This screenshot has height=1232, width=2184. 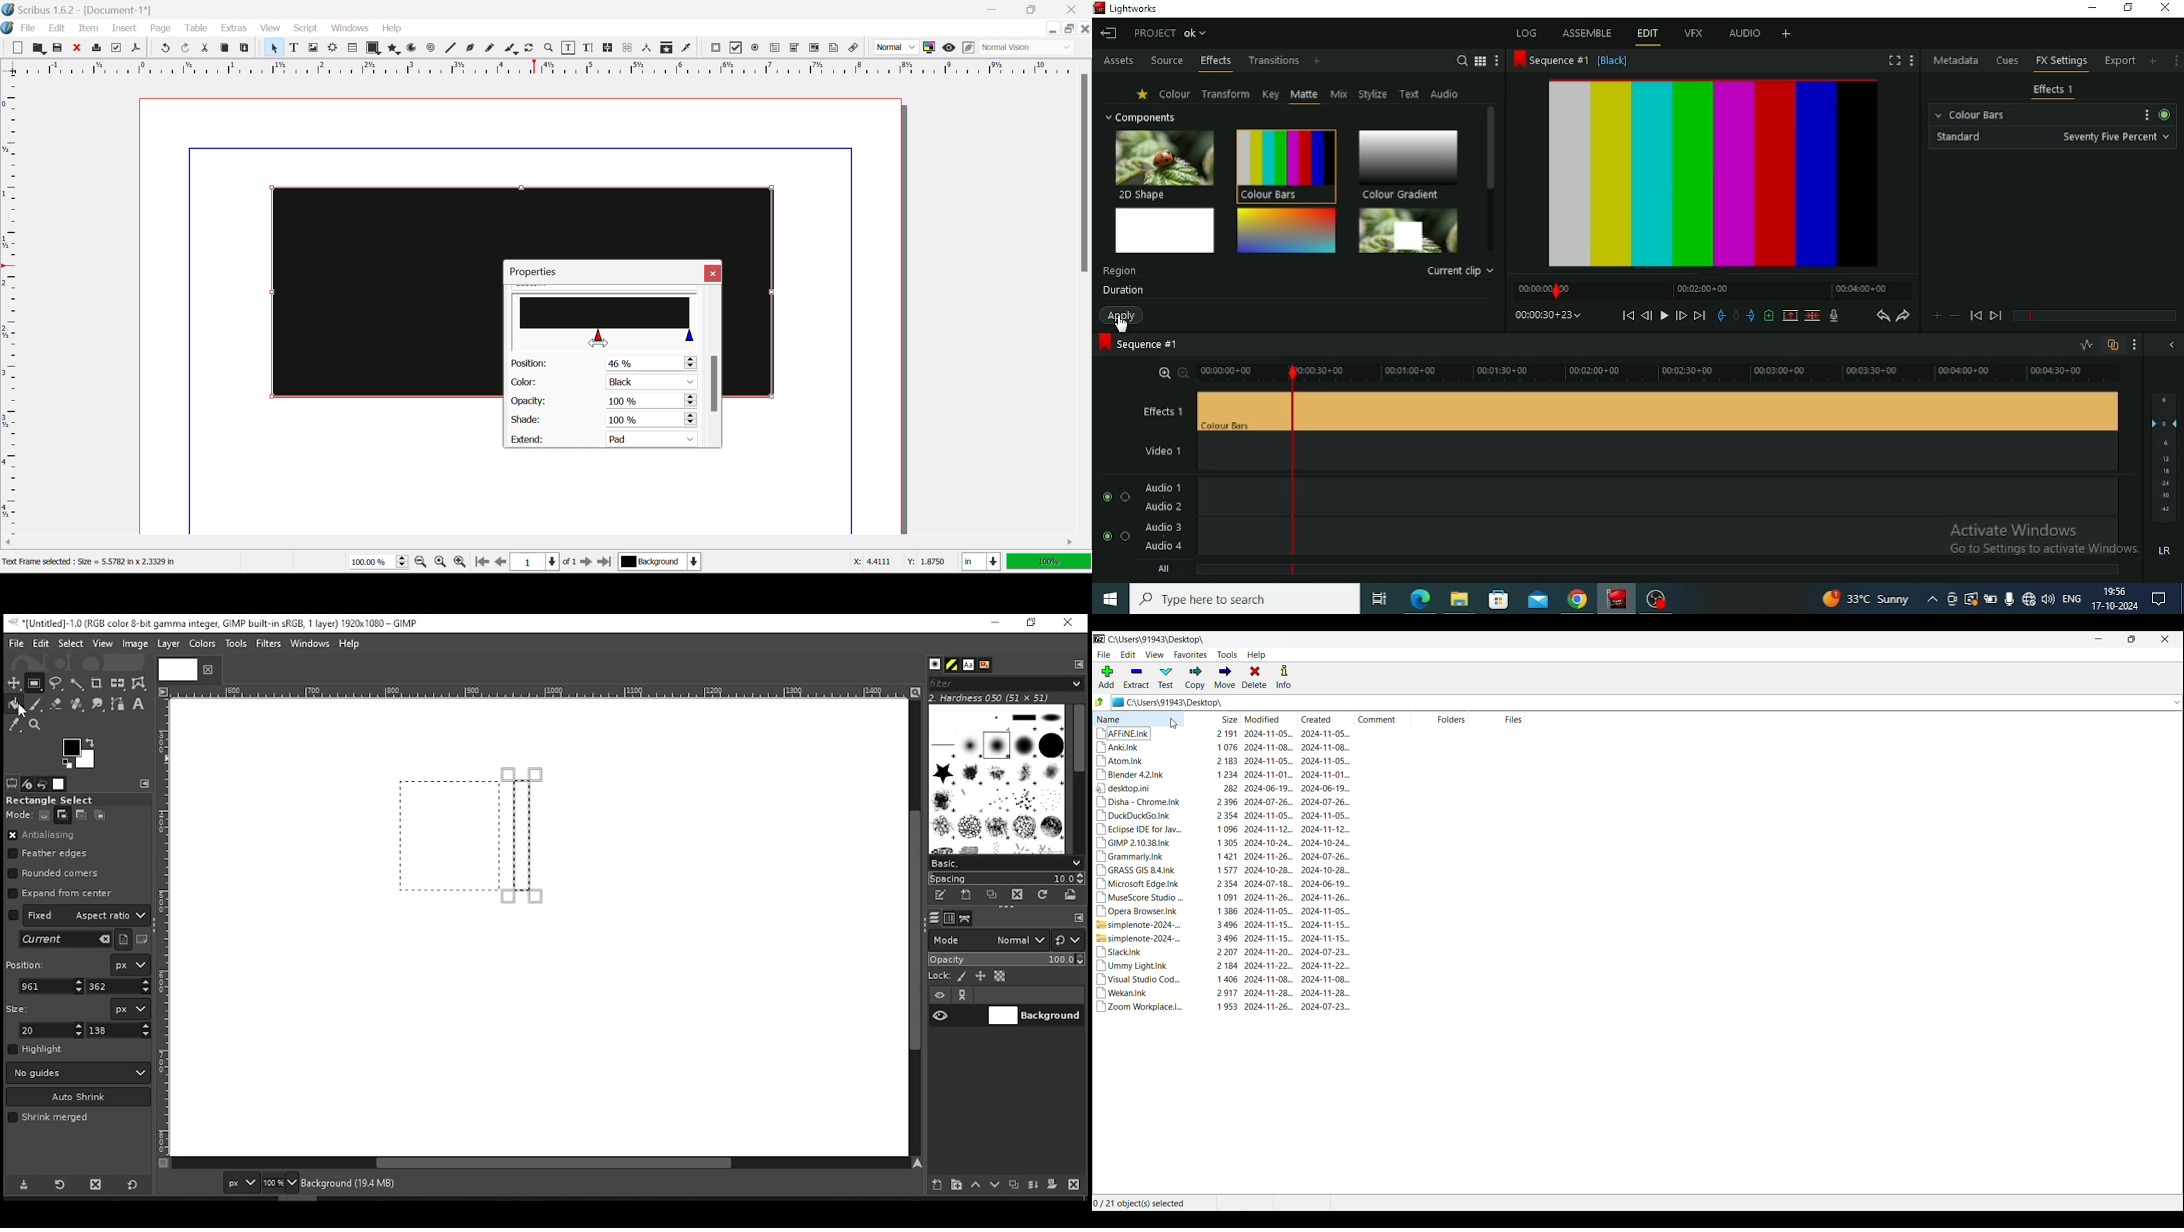 I want to click on Colour, so click(x=1175, y=93).